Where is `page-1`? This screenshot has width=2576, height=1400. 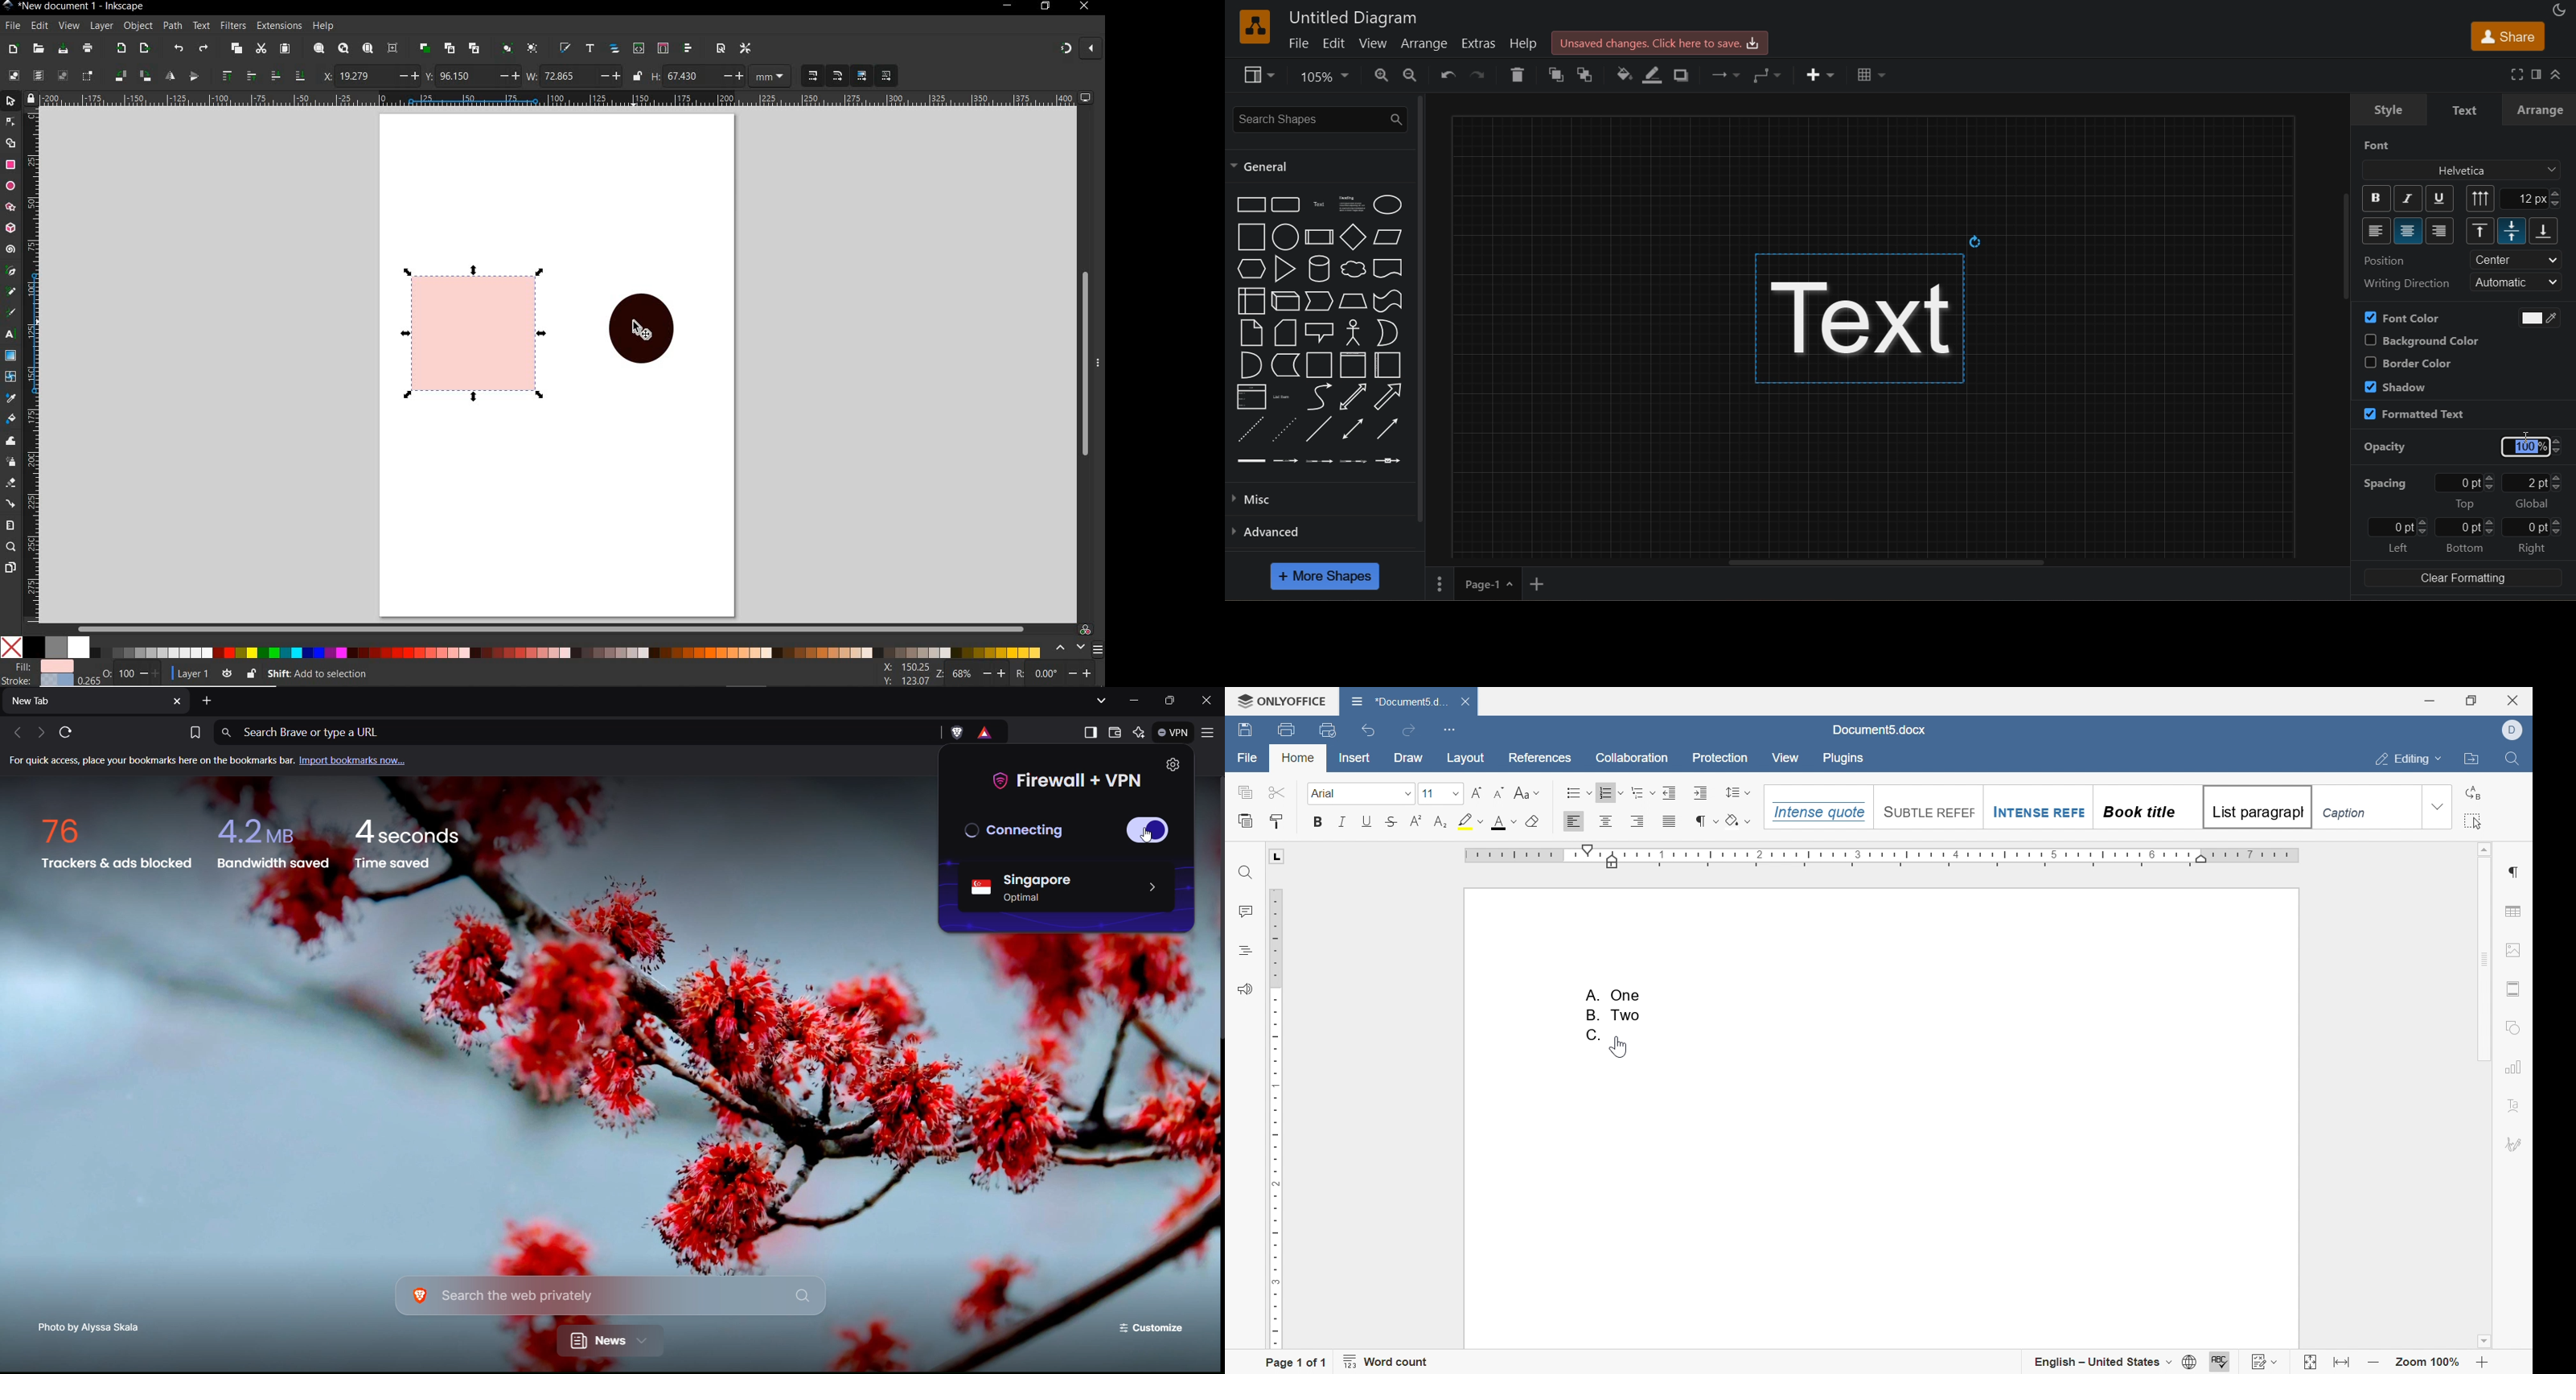
page-1 is located at coordinates (1487, 584).